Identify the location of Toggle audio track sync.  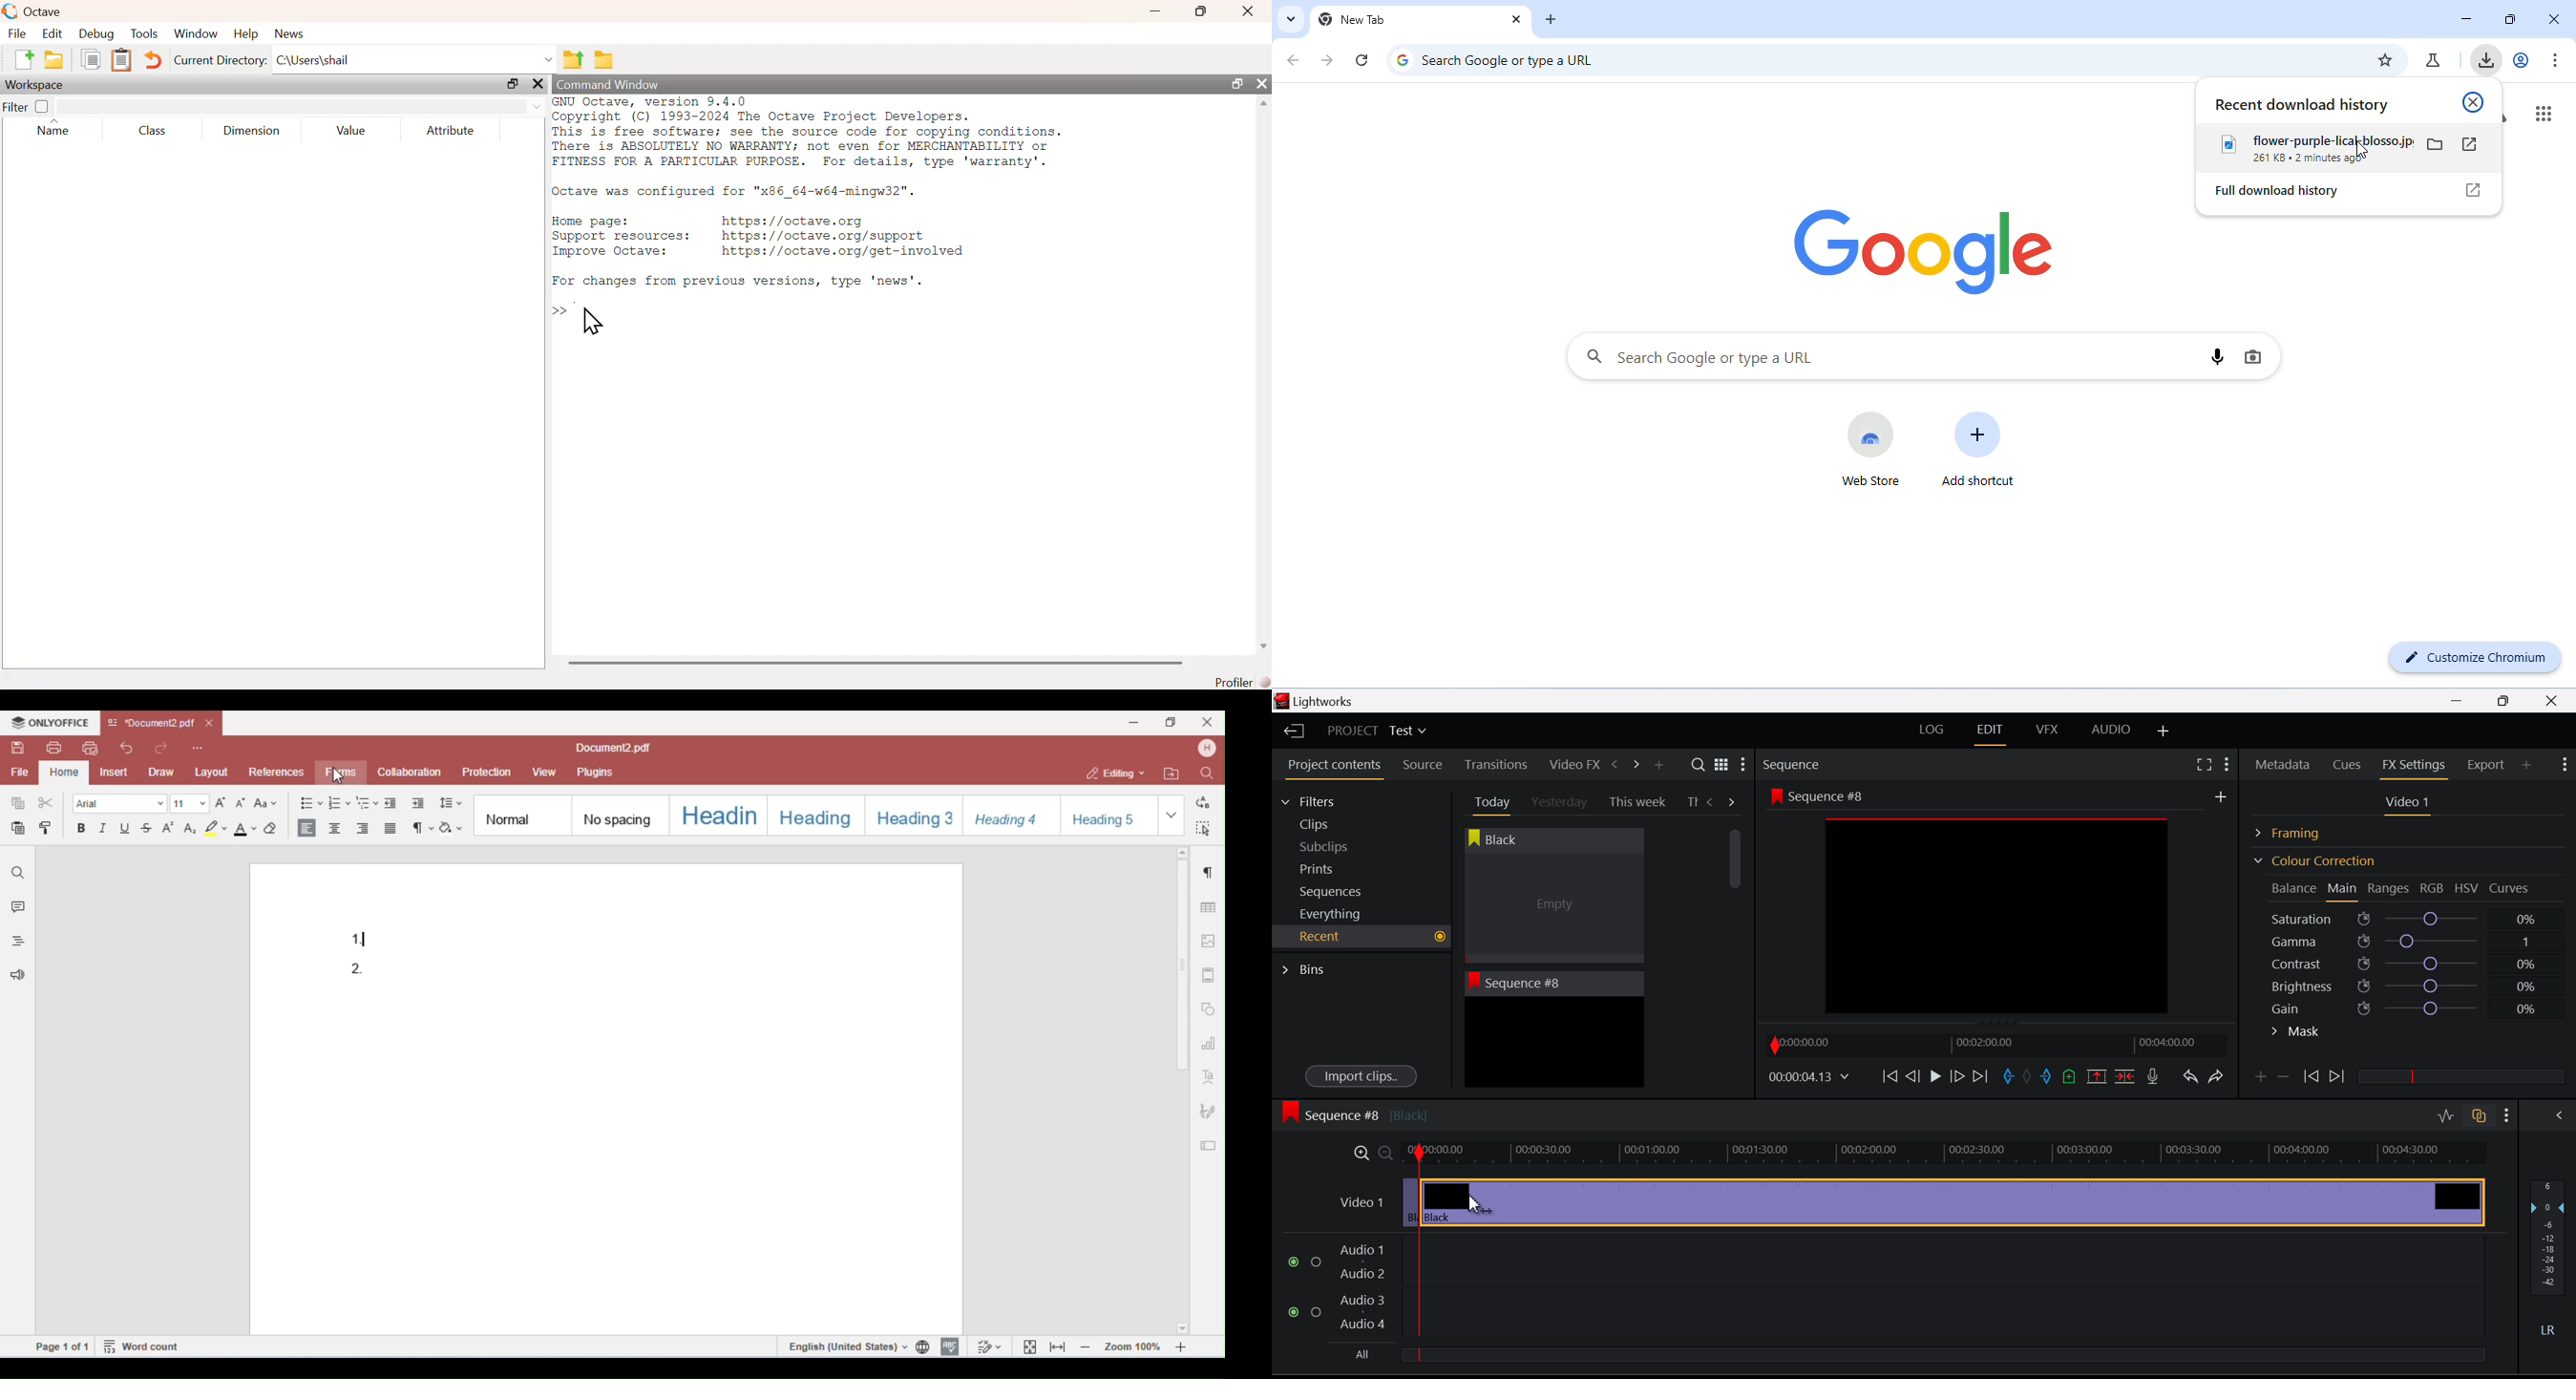
(2480, 1115).